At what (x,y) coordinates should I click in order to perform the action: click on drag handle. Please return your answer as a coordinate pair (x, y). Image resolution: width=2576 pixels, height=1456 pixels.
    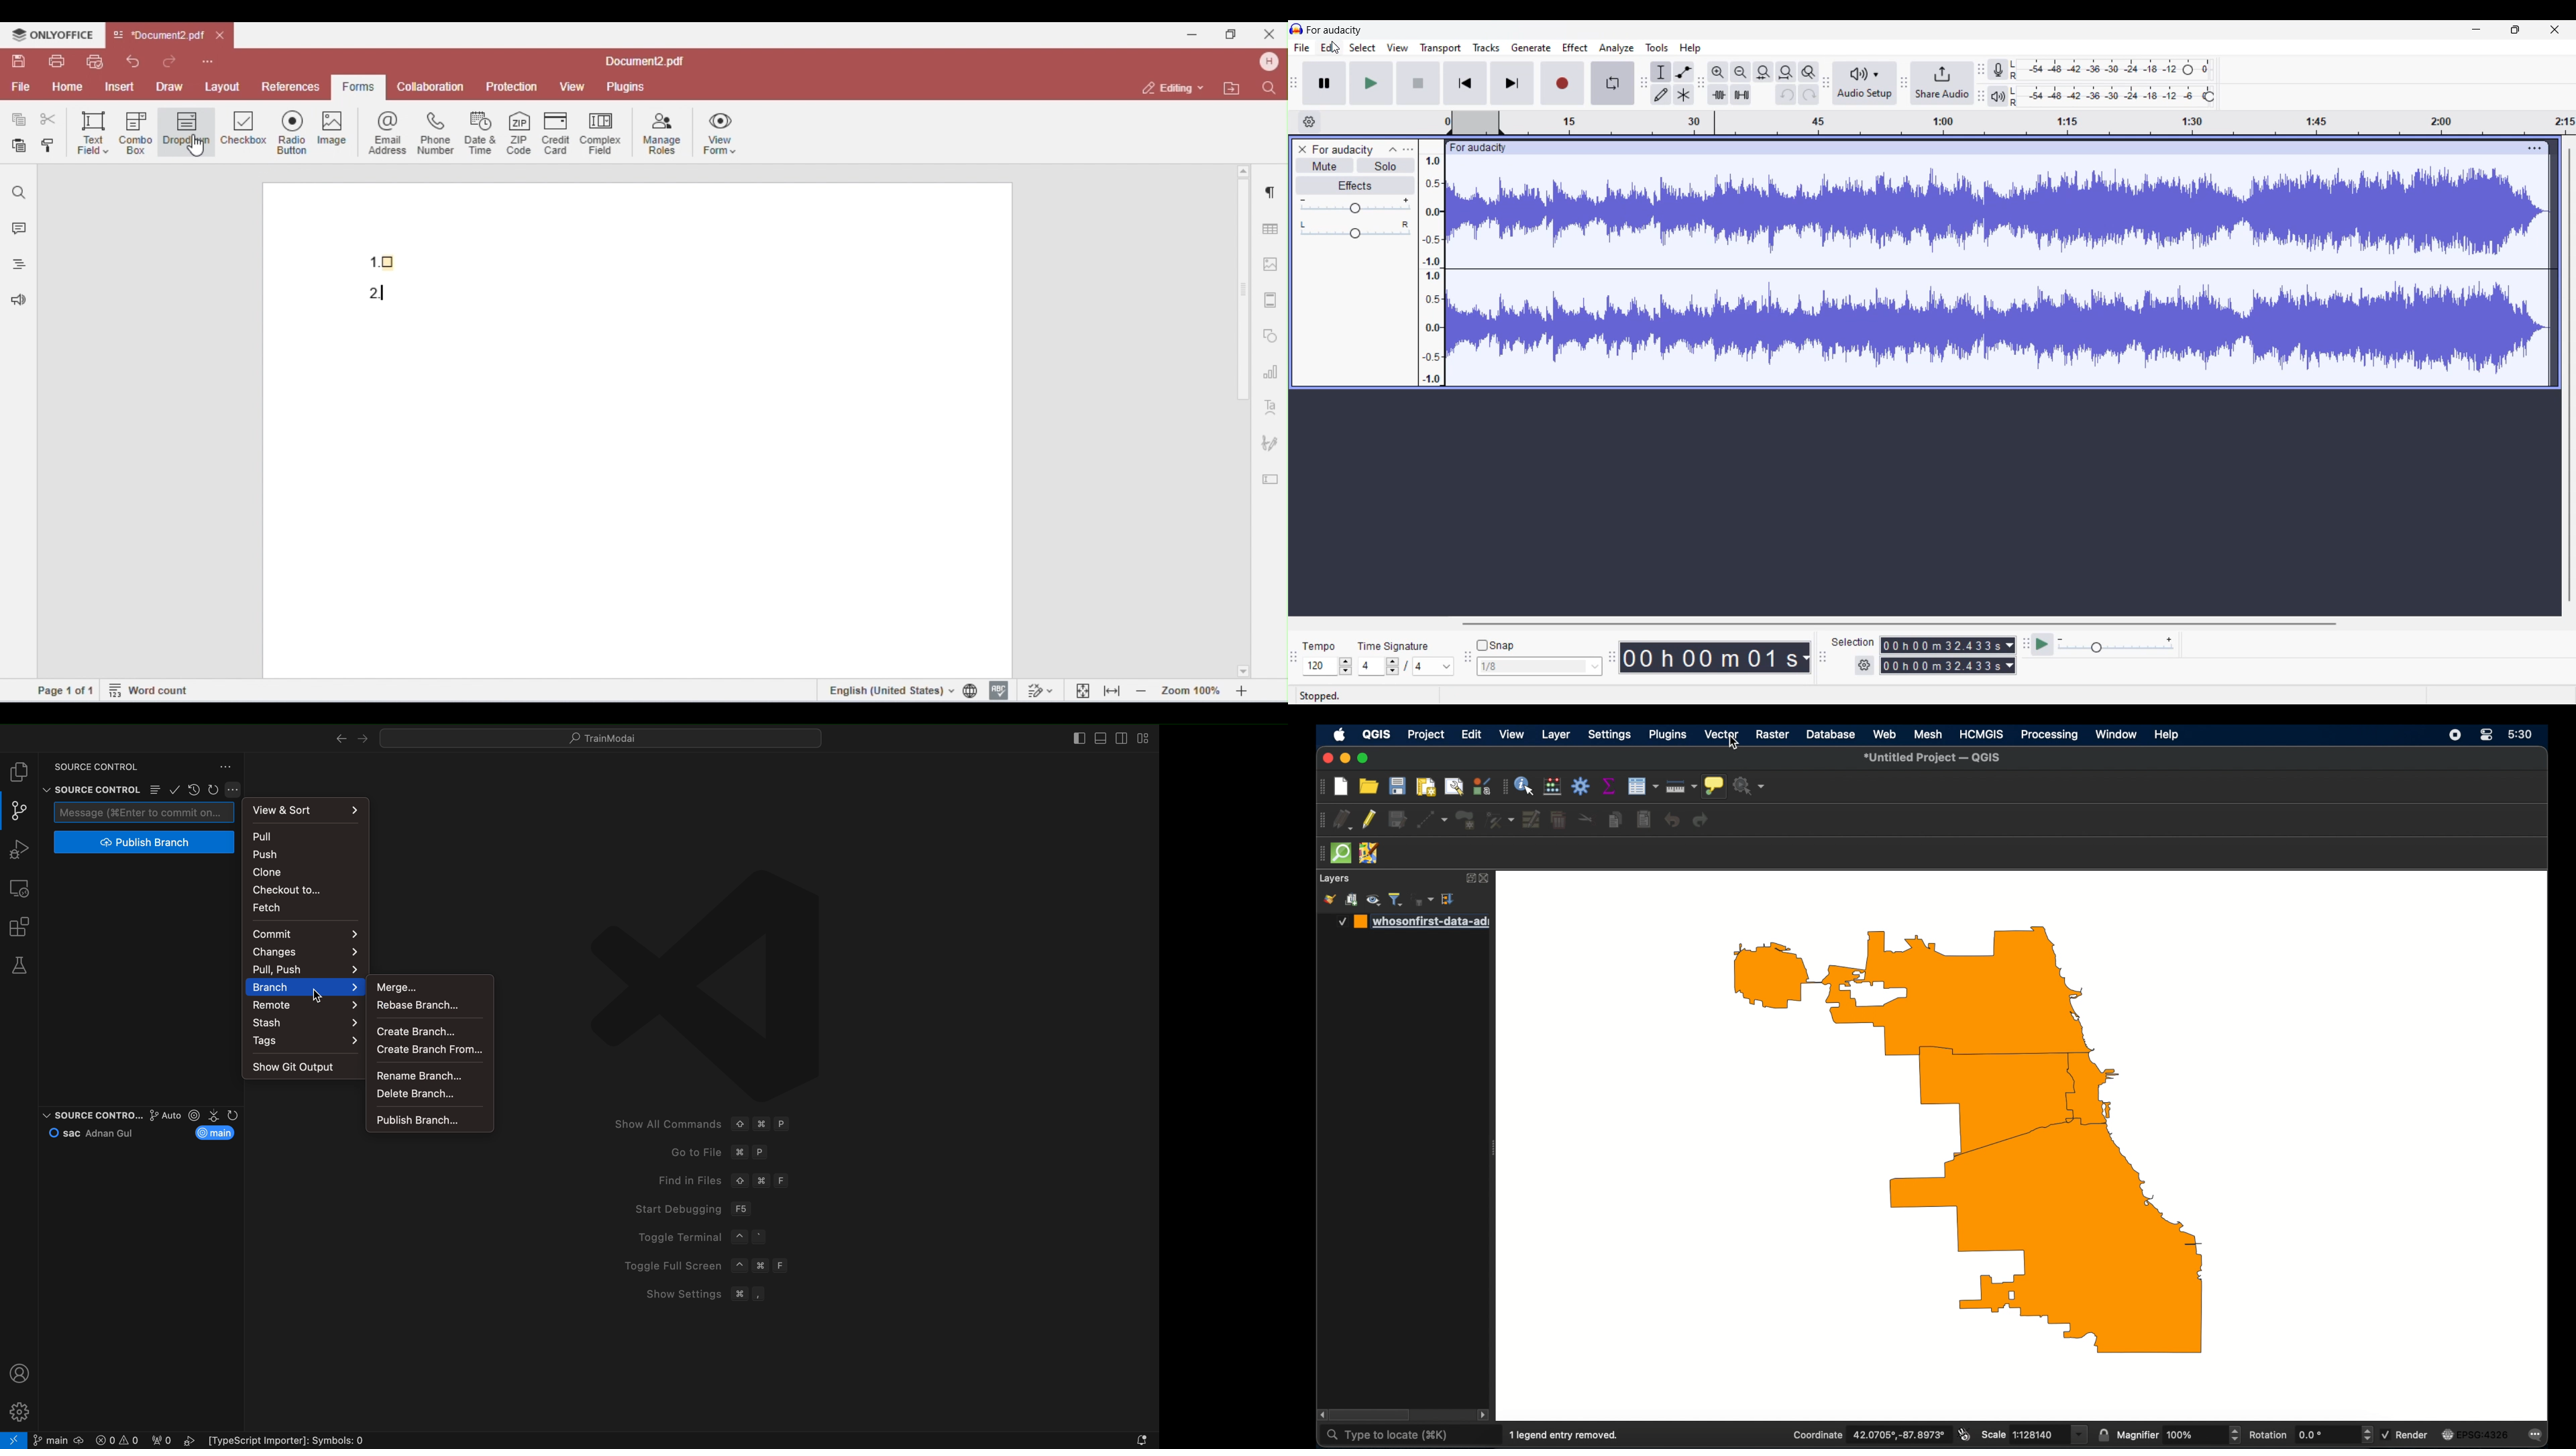
    Looking at the image, I should click on (1503, 786).